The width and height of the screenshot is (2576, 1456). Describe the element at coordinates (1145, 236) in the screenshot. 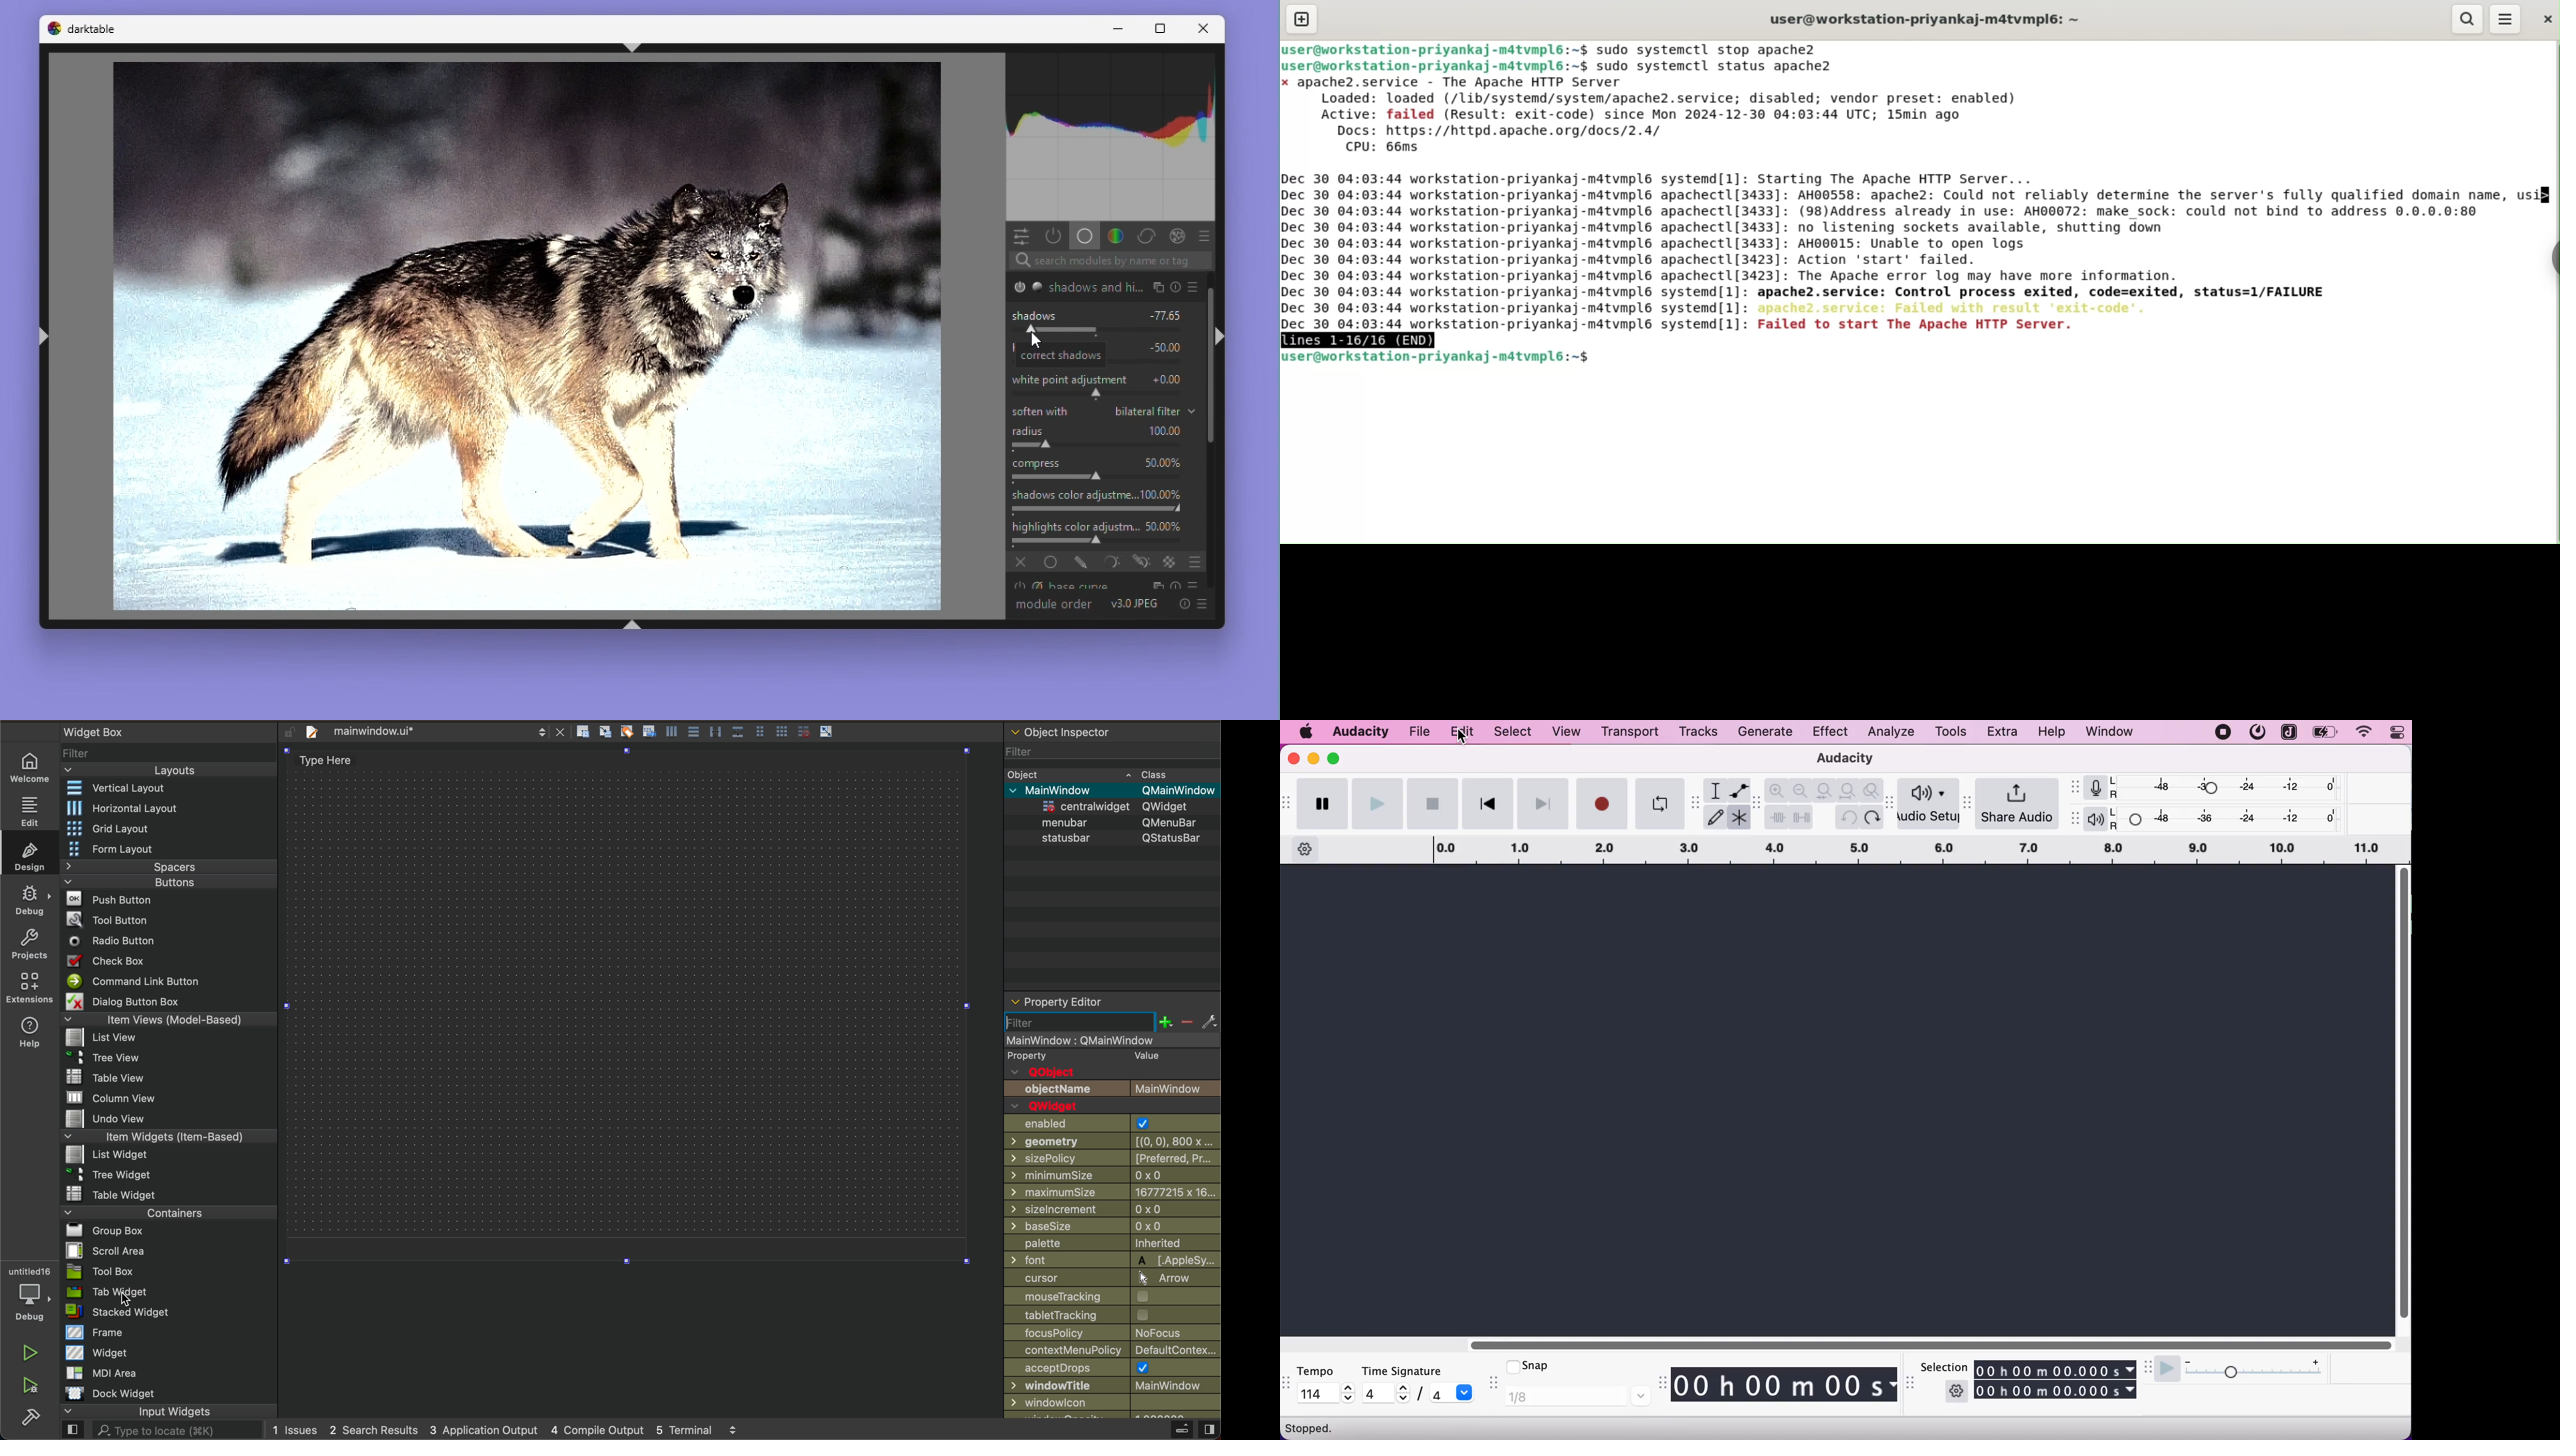

I see `Correct` at that location.